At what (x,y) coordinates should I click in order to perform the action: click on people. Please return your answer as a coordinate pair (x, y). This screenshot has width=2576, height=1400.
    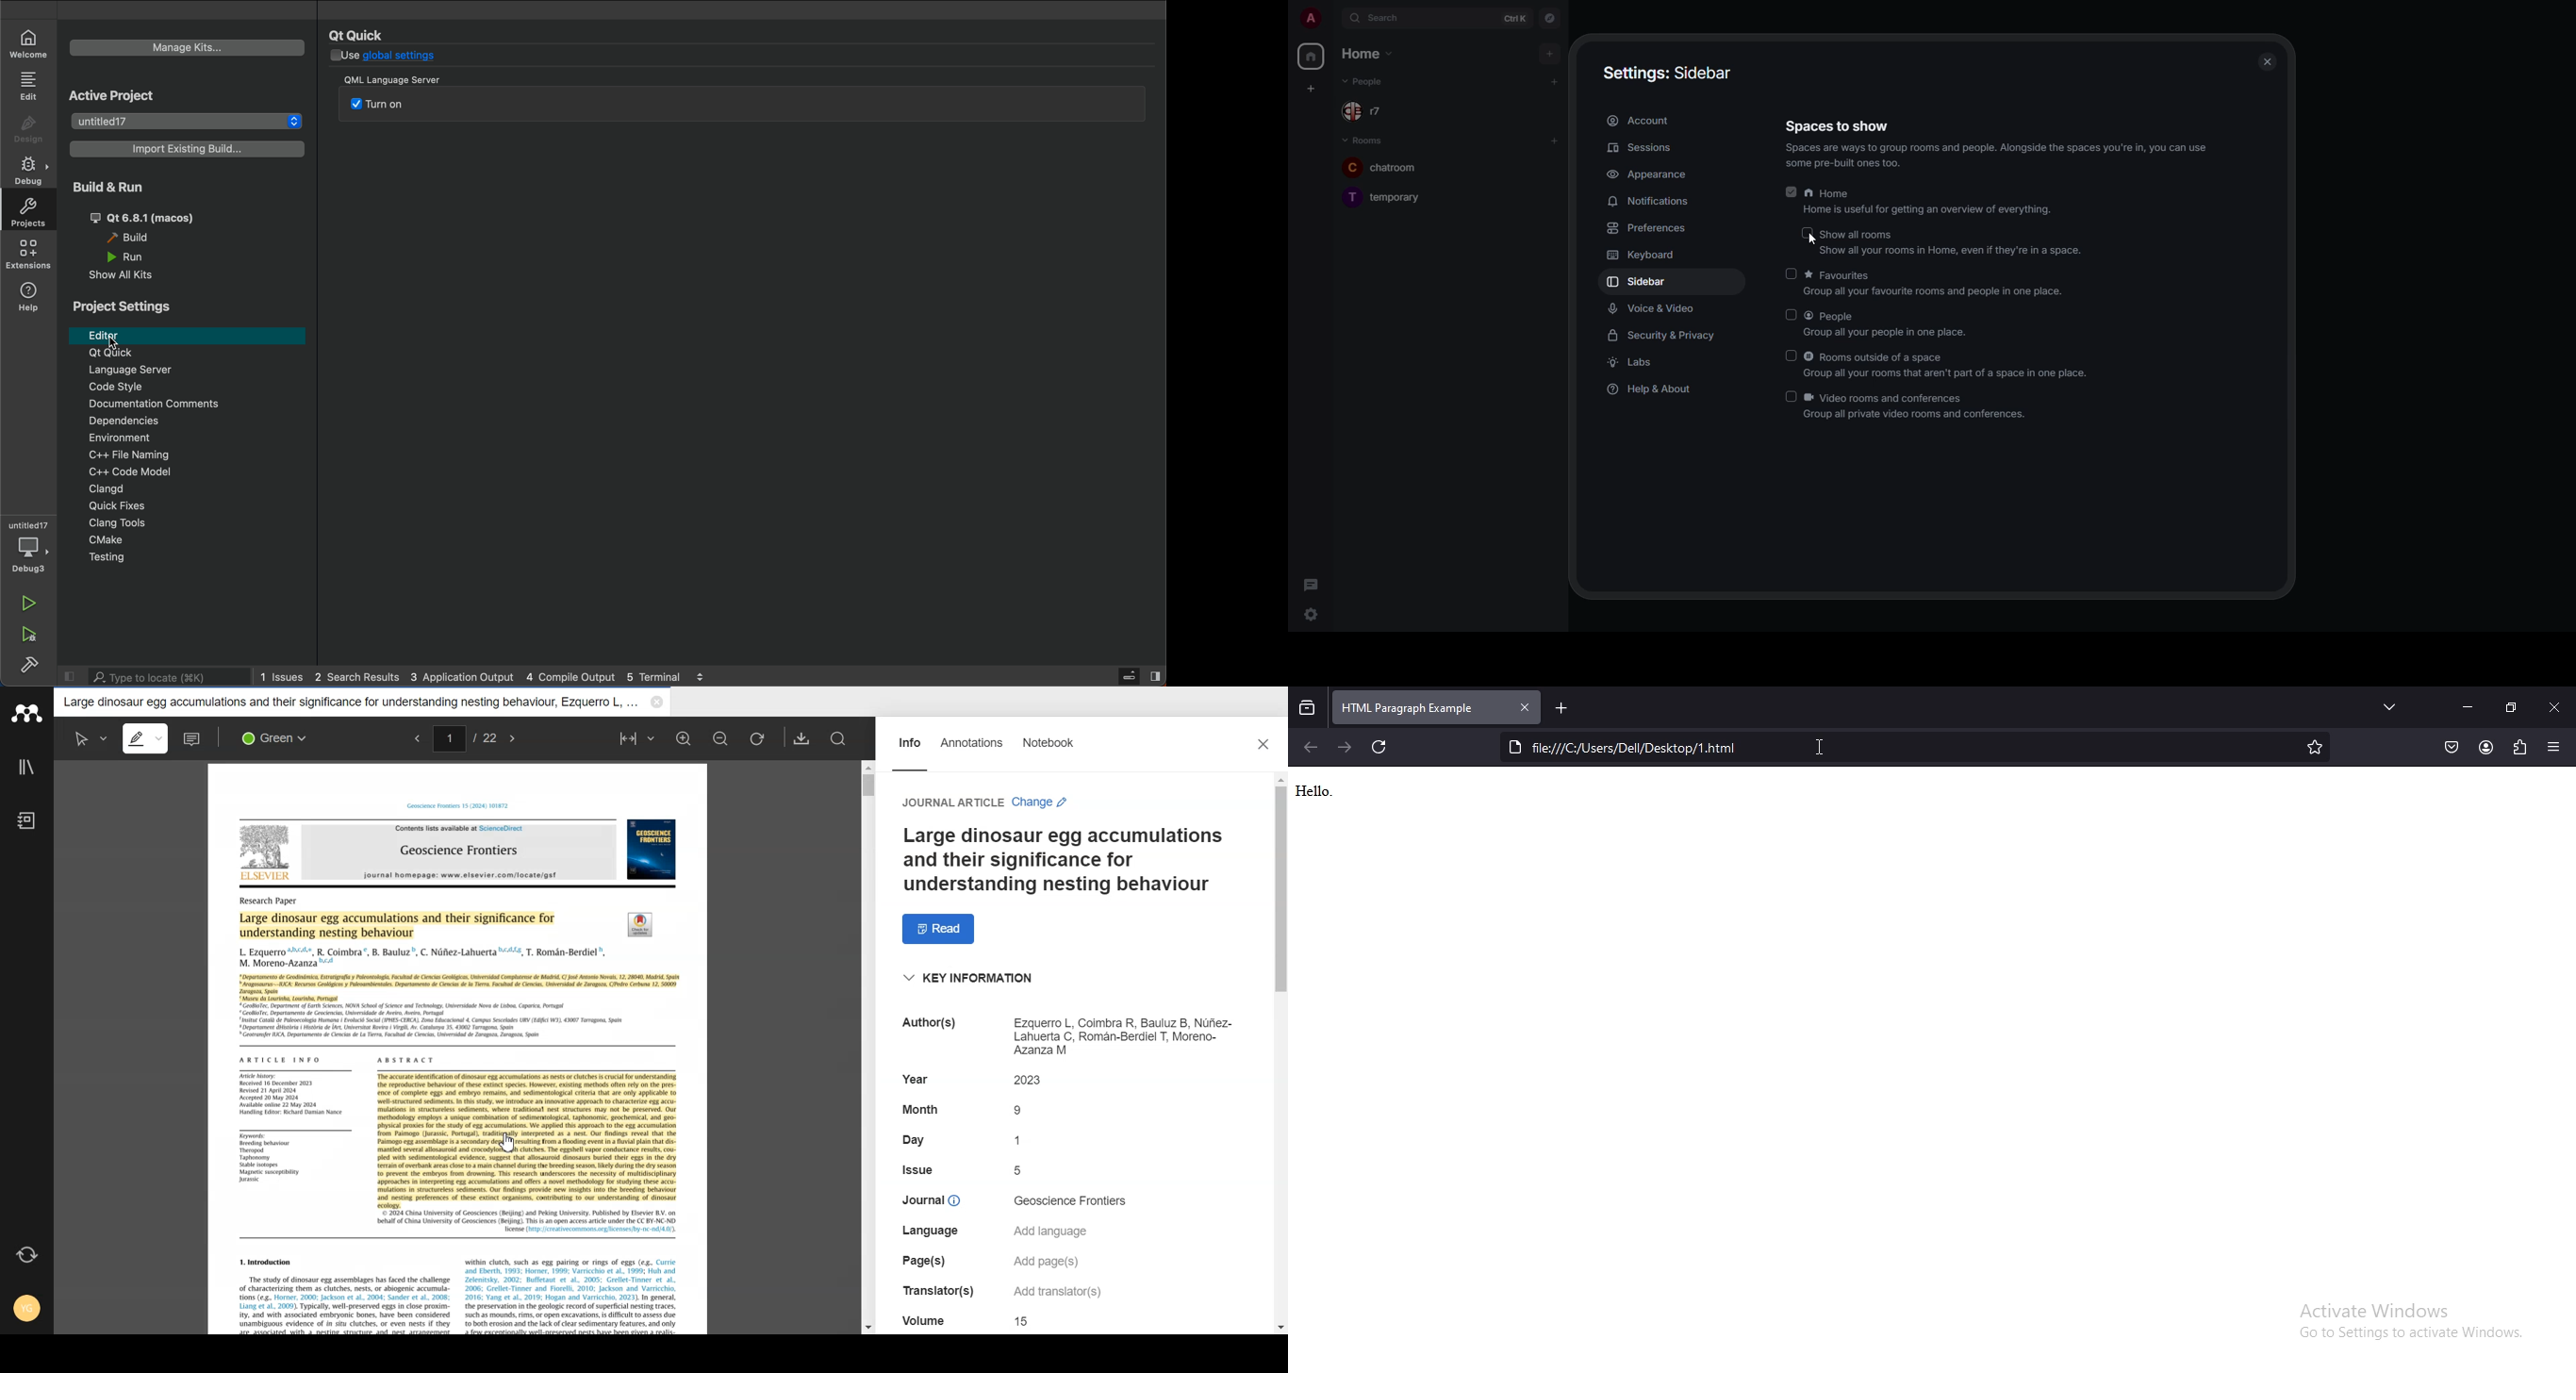
    Looking at the image, I should click on (1366, 113).